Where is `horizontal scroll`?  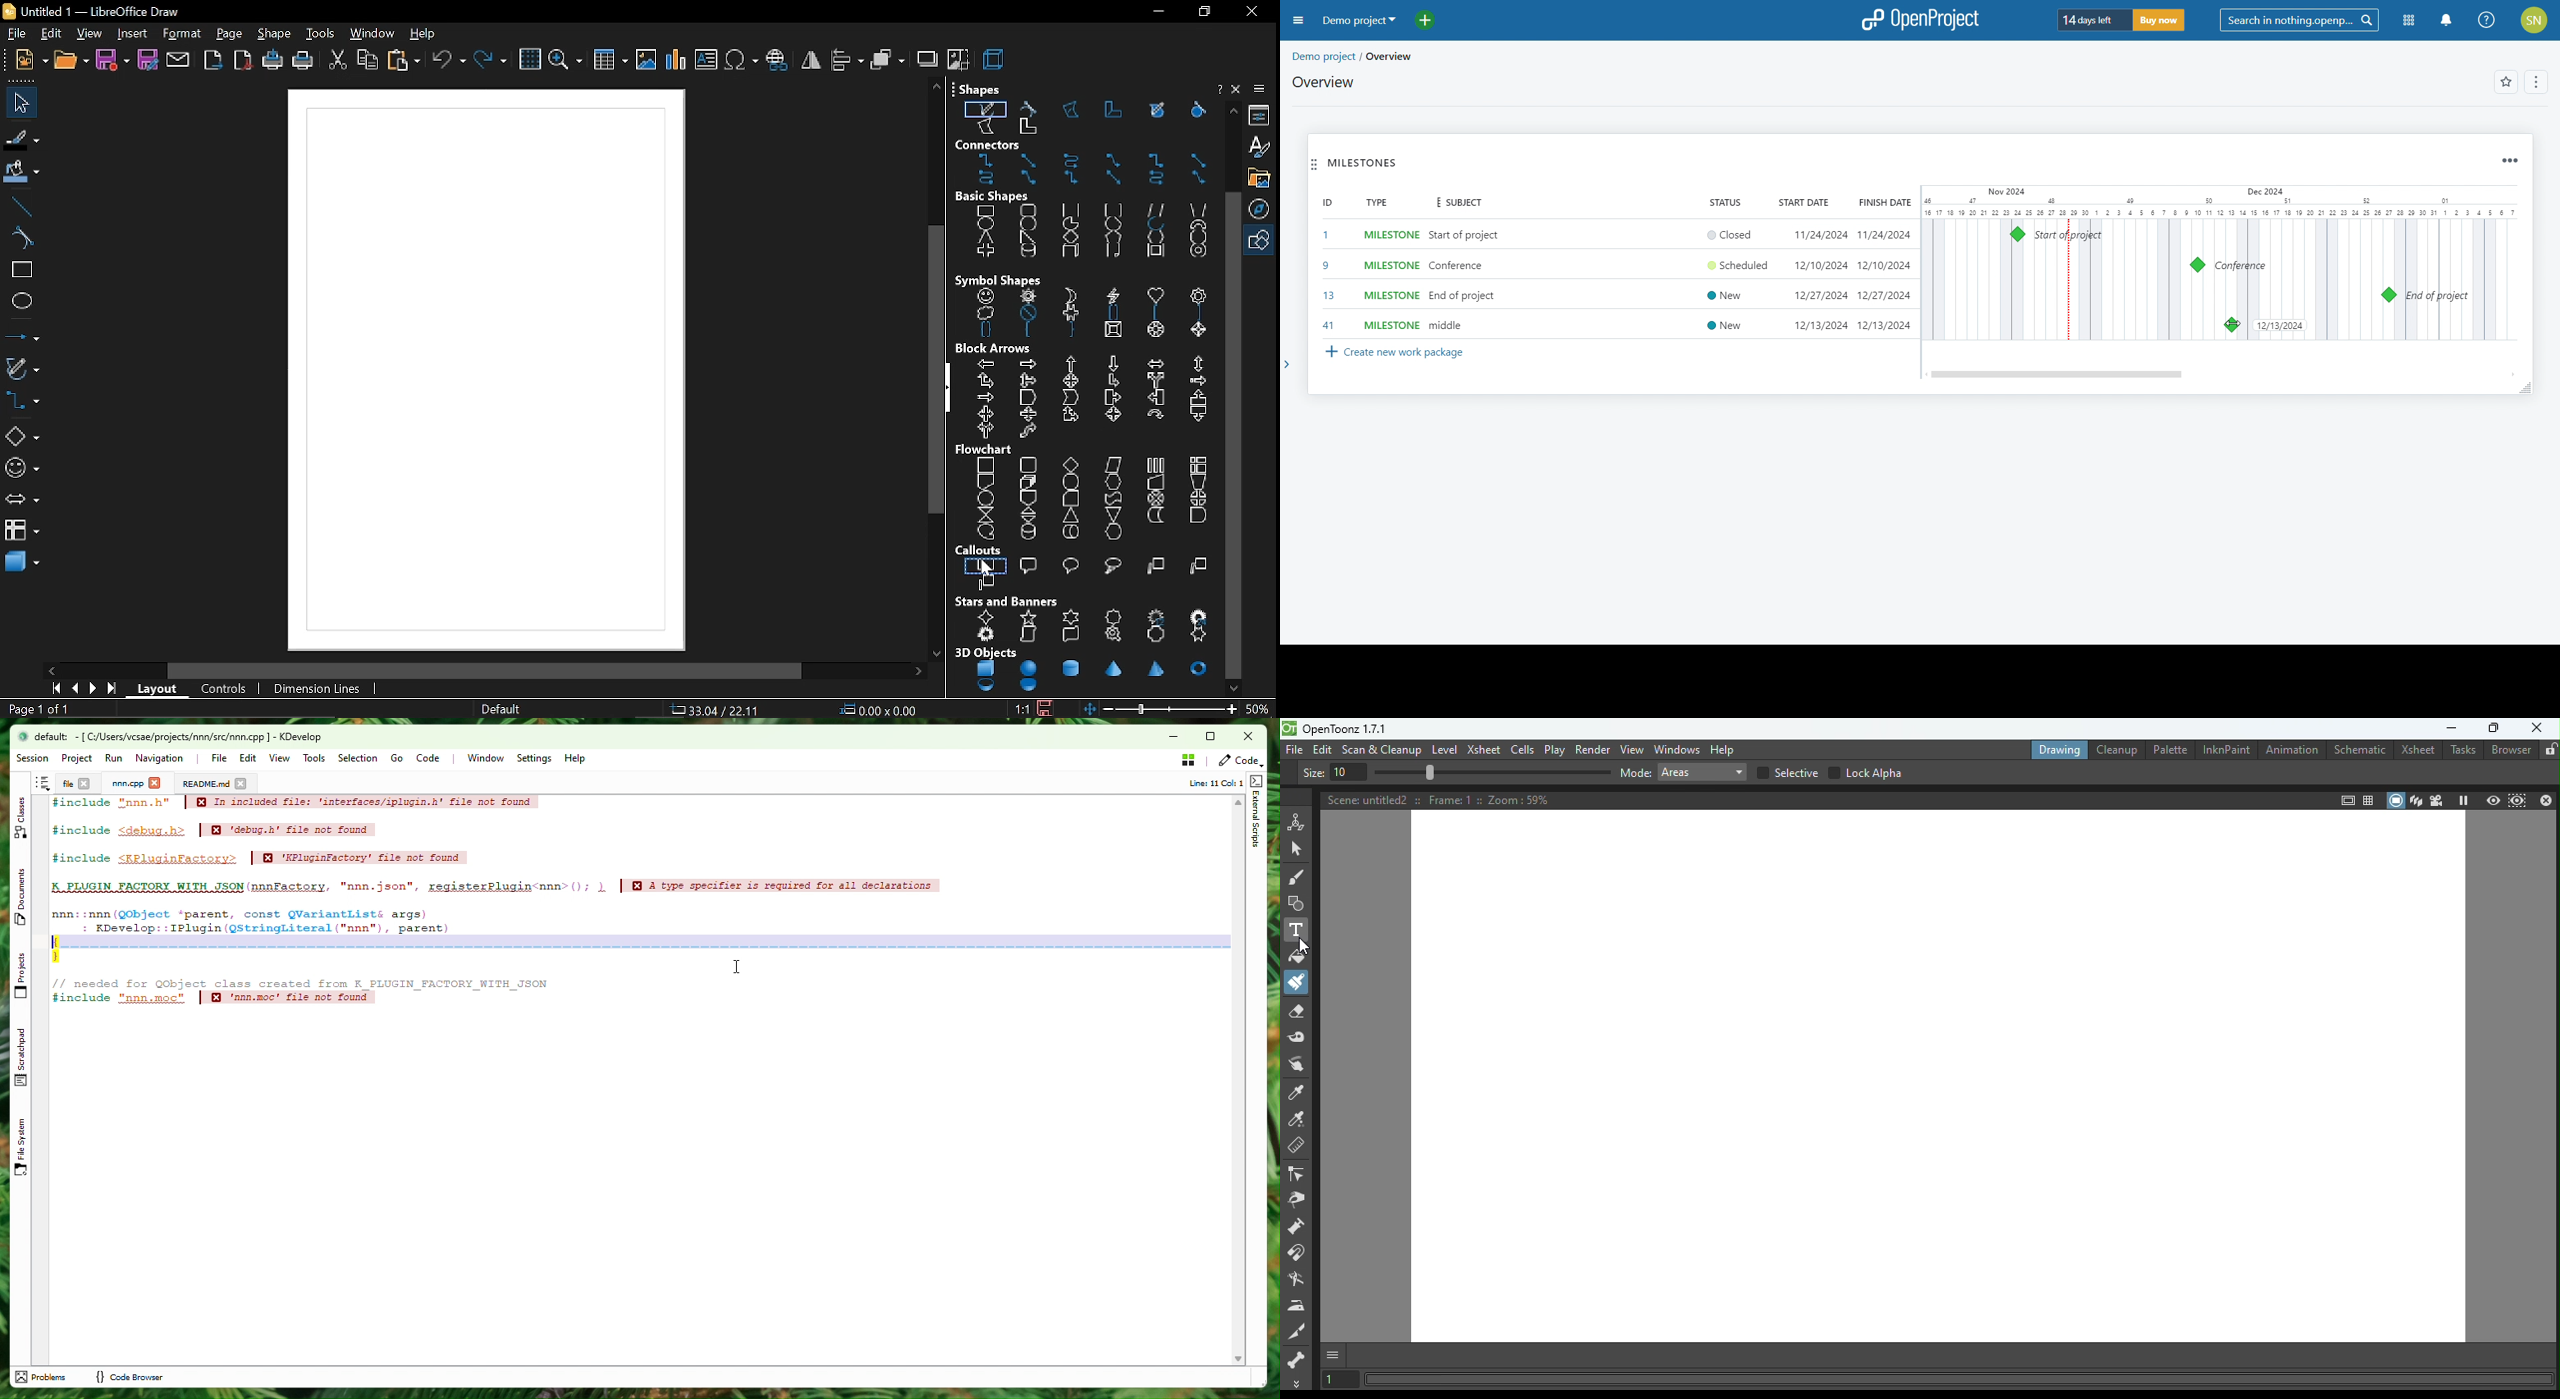
horizontal scroll is located at coordinates (1069, 634).